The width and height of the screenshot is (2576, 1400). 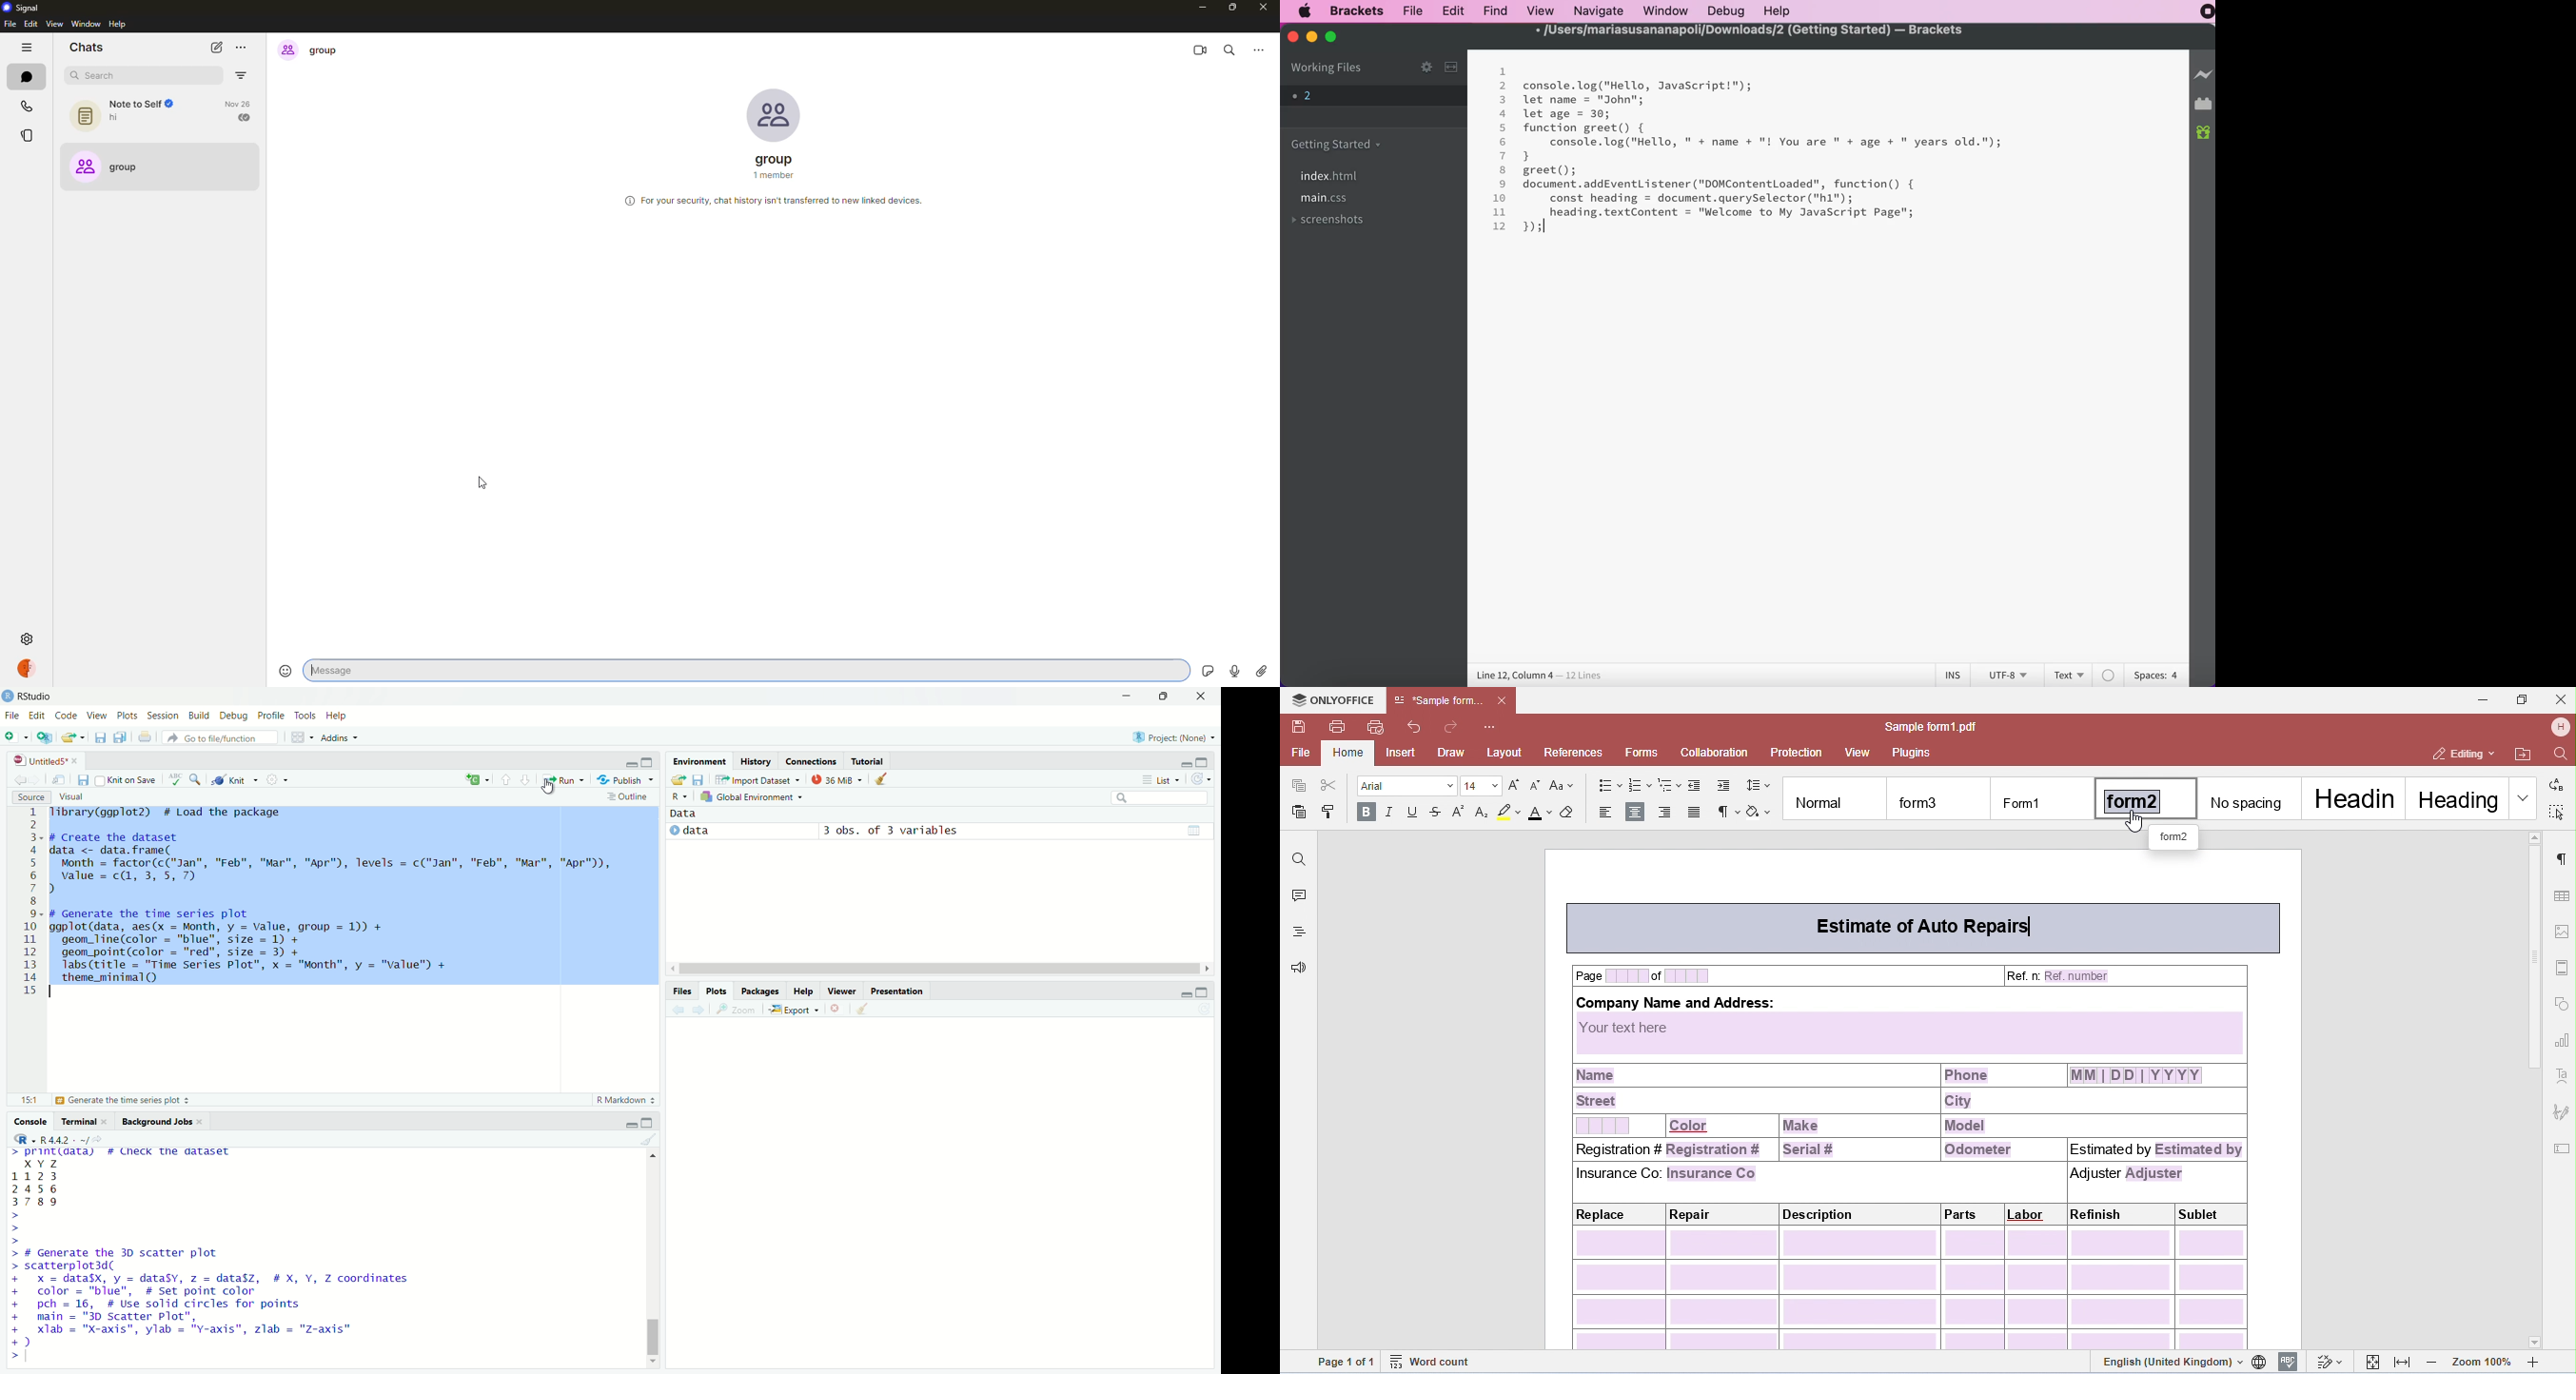 I want to click on generate the time series plot, so click(x=128, y=1101).